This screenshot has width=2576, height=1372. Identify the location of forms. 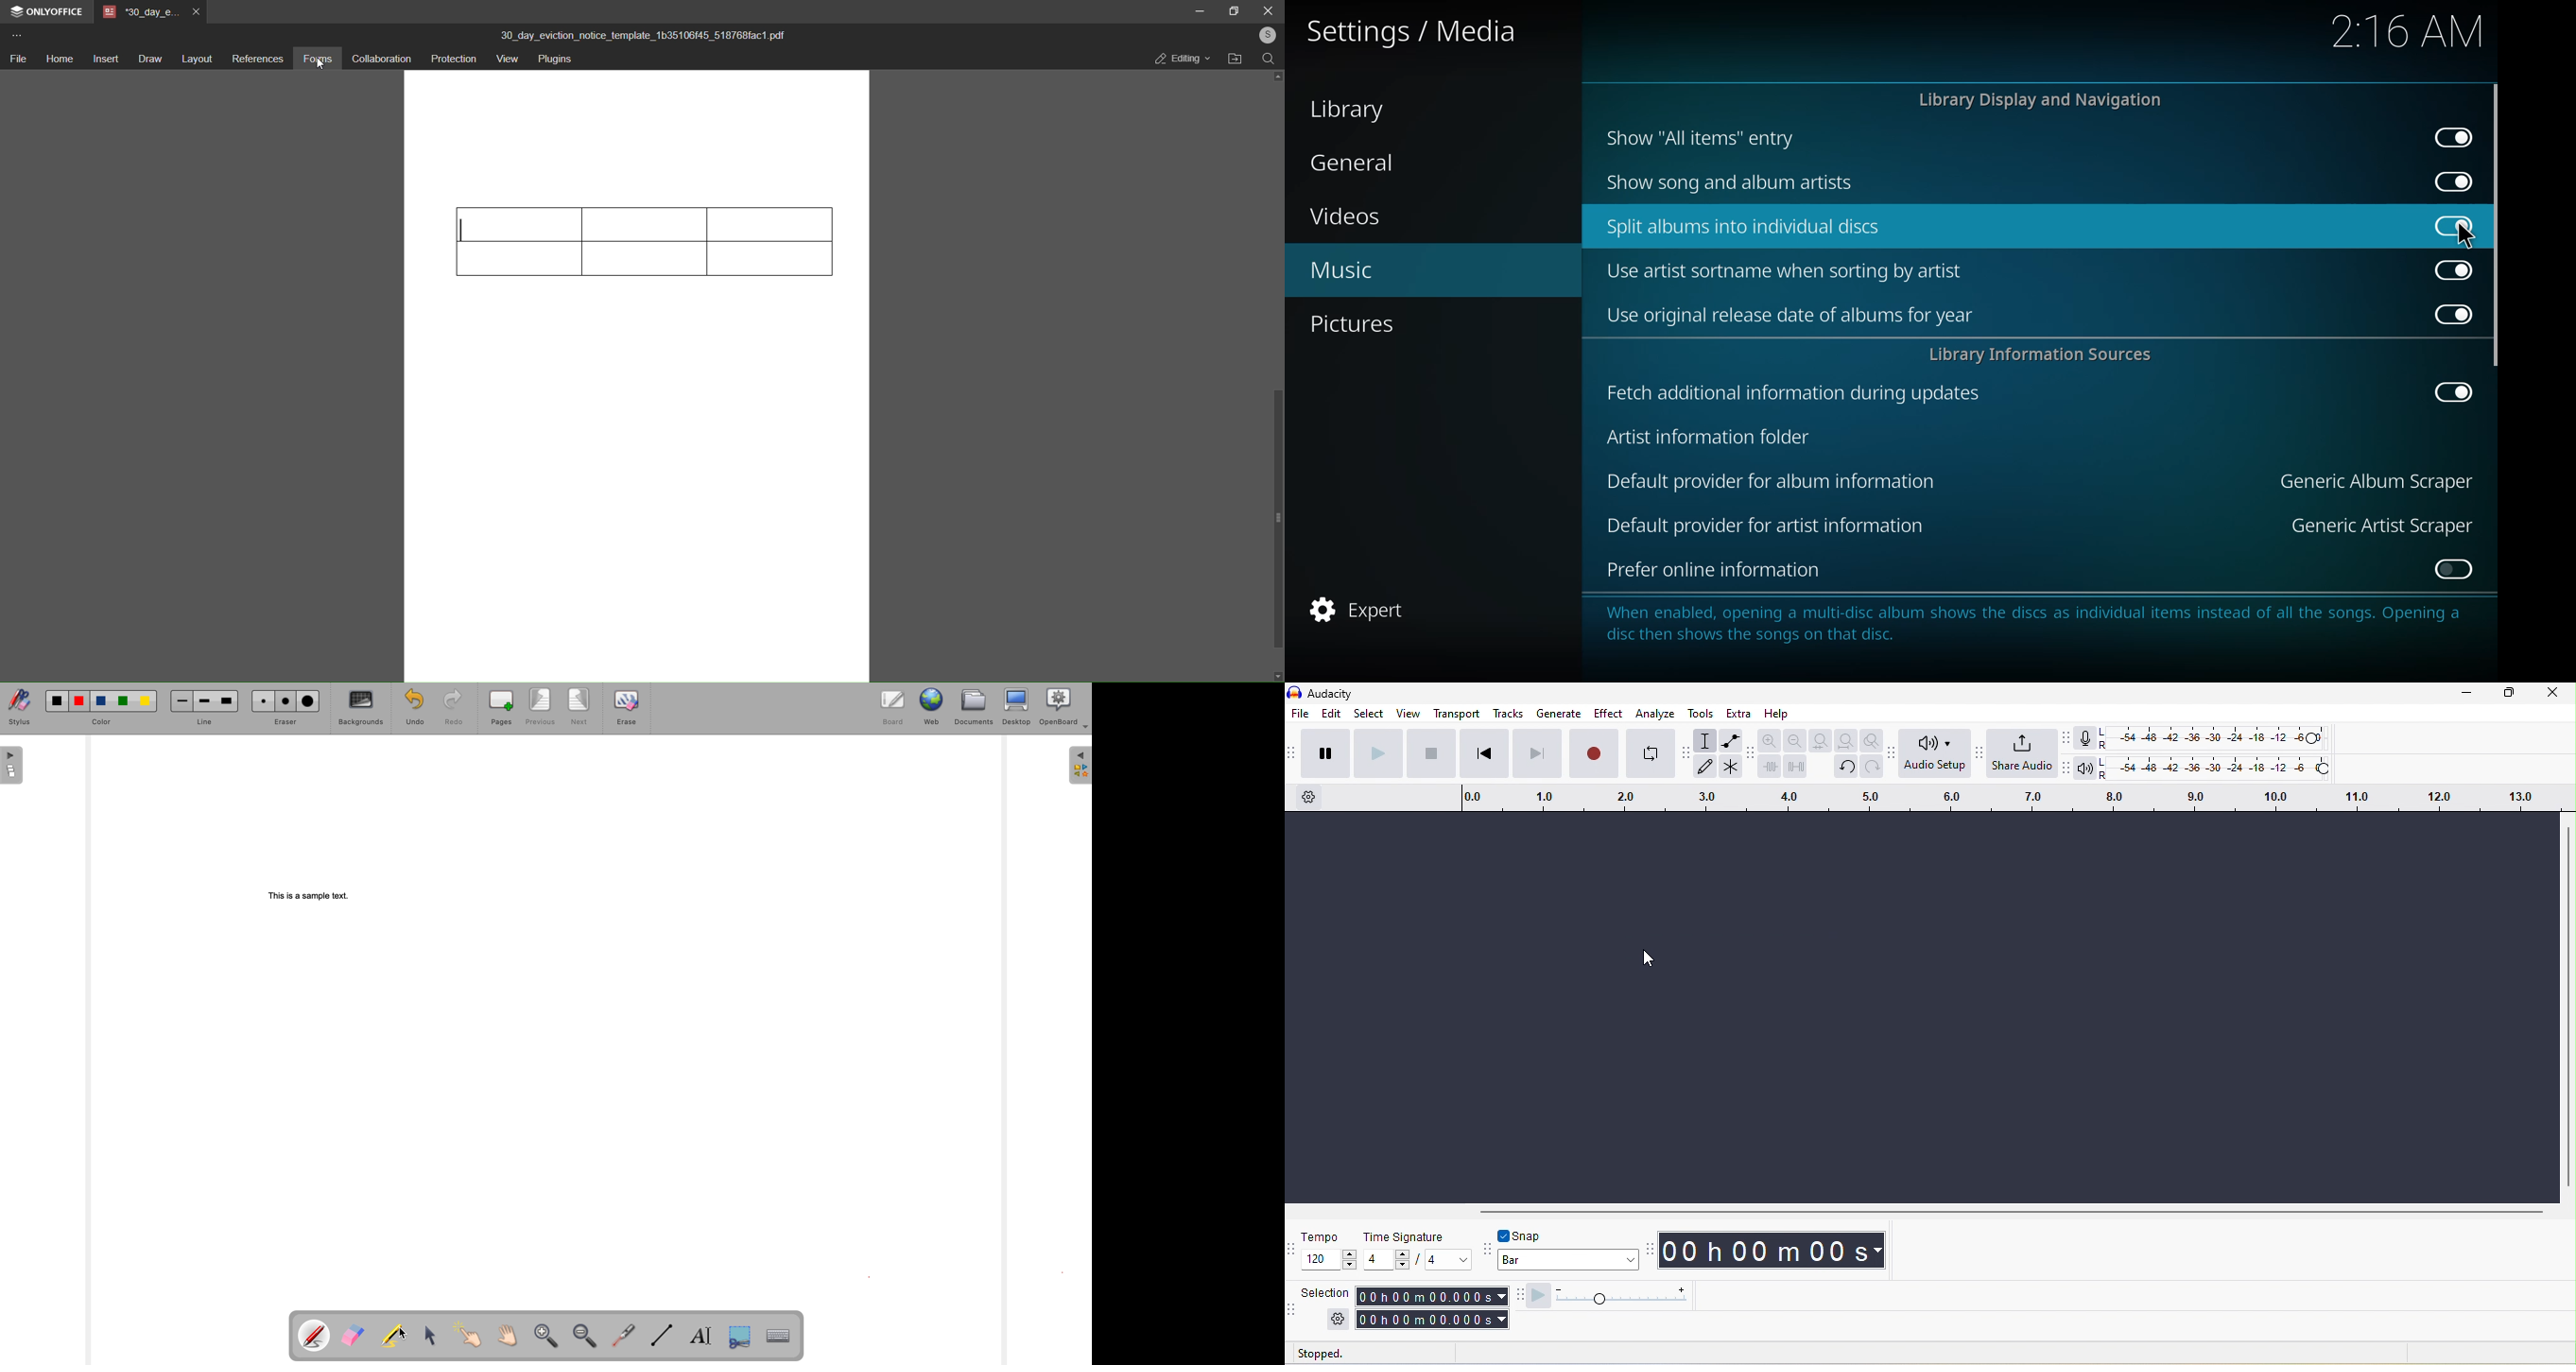
(318, 58).